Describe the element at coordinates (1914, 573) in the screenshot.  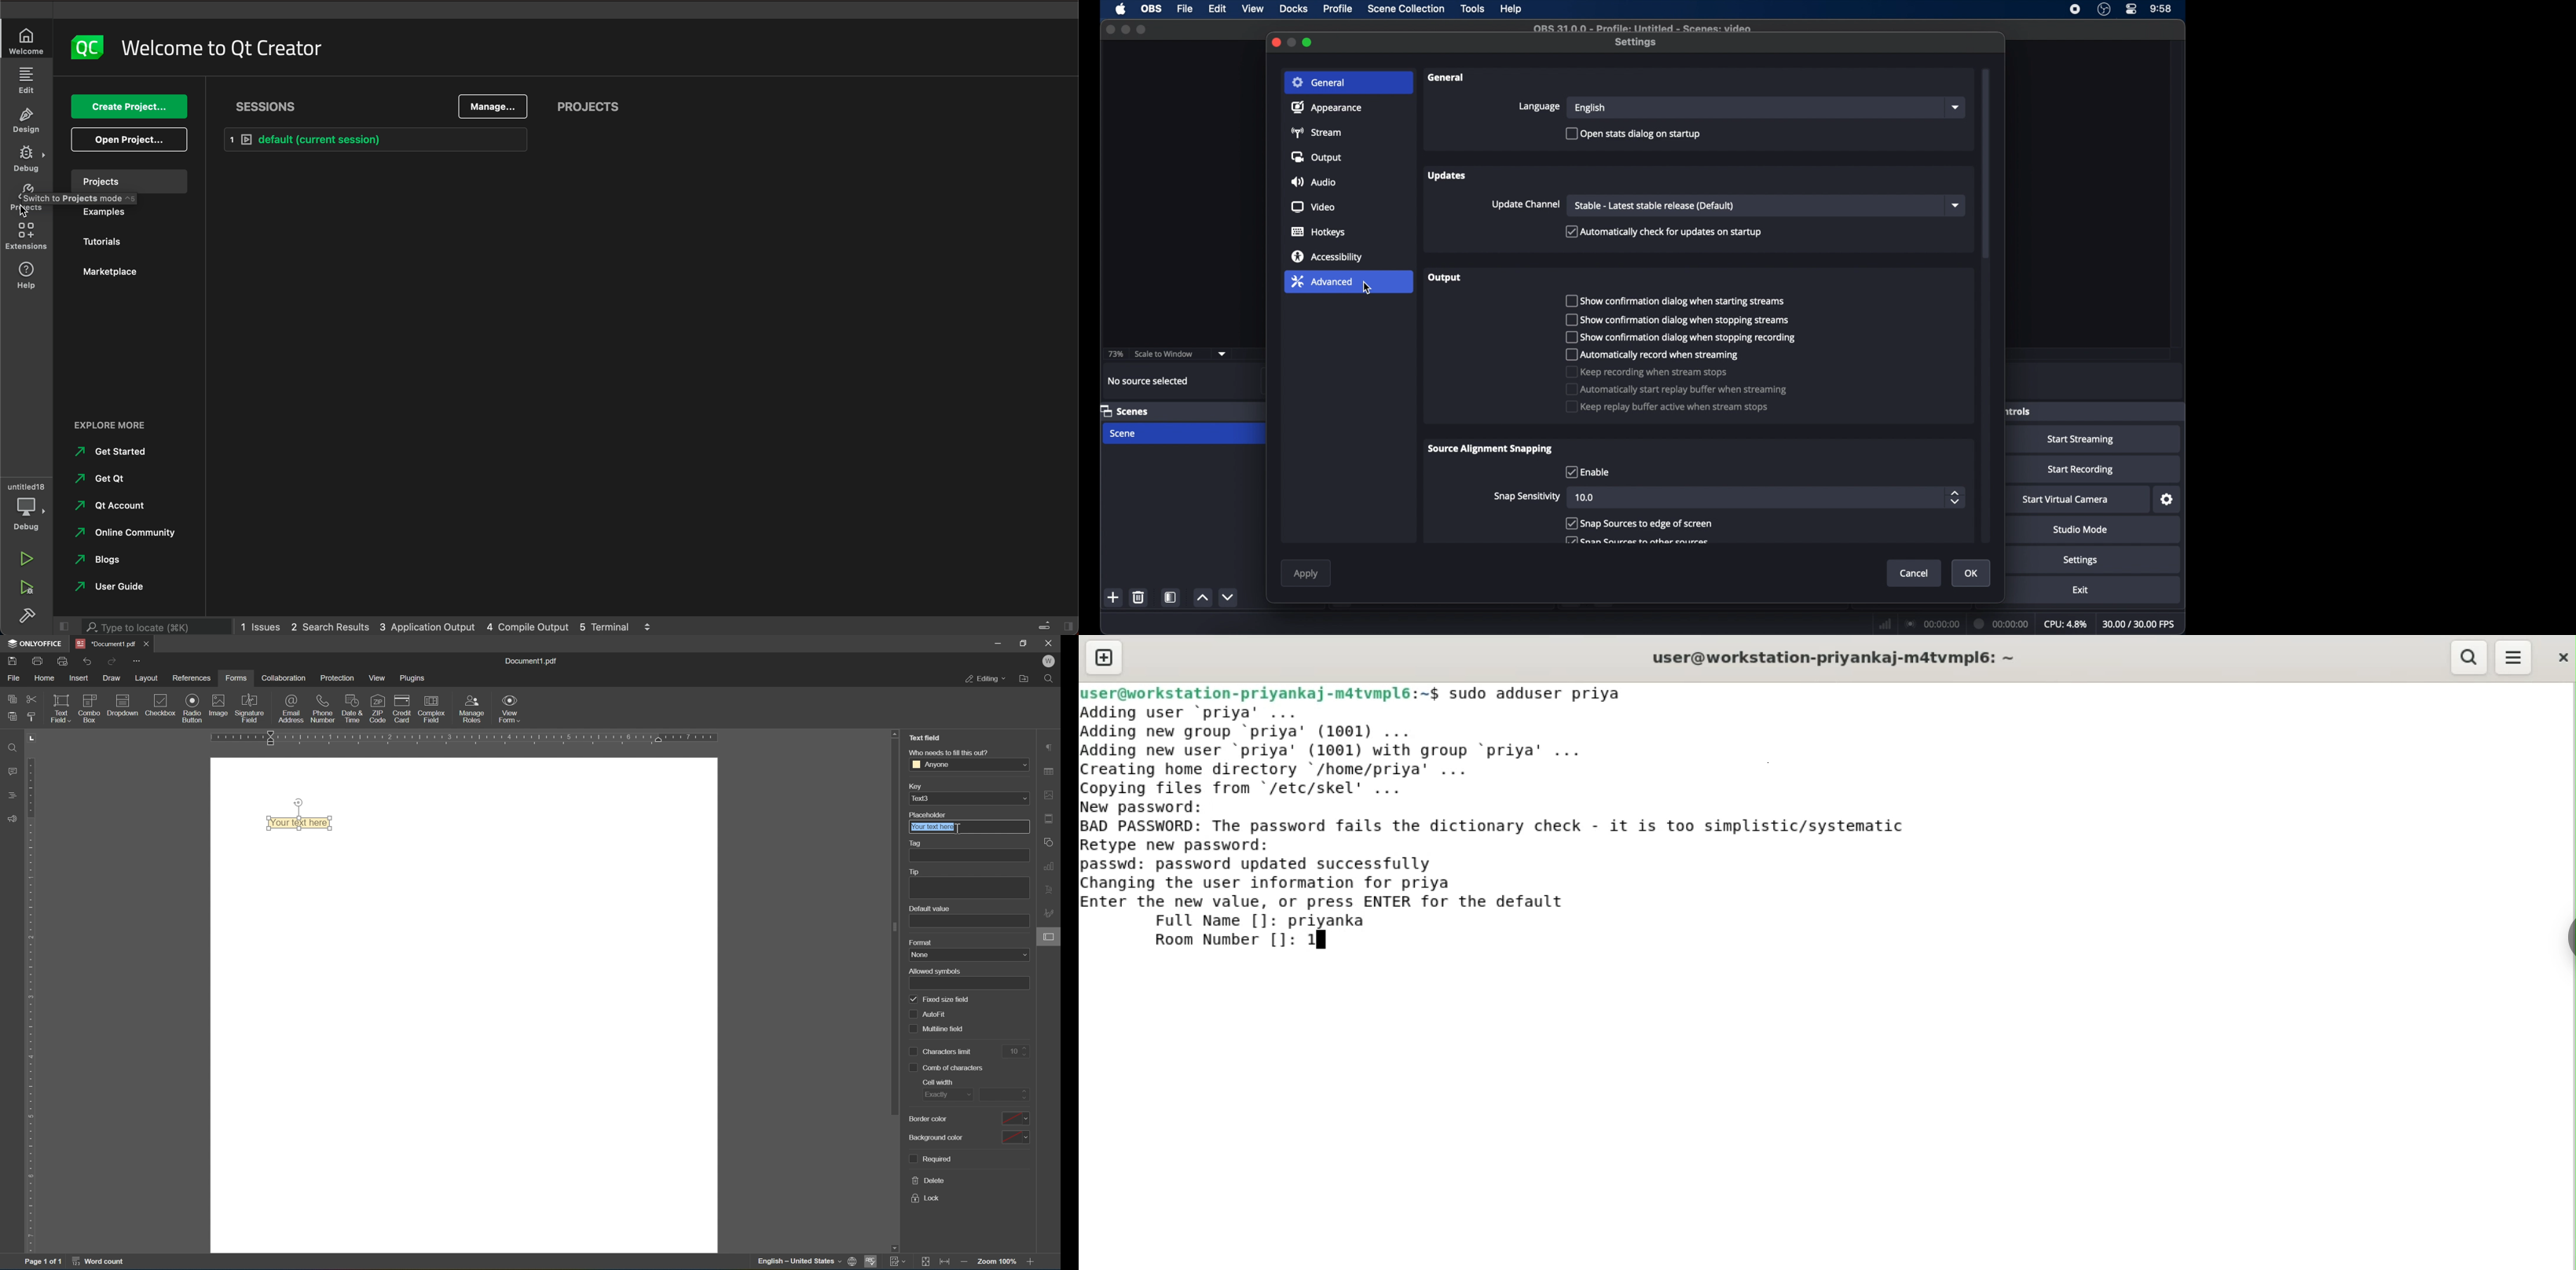
I see `cancel` at that location.